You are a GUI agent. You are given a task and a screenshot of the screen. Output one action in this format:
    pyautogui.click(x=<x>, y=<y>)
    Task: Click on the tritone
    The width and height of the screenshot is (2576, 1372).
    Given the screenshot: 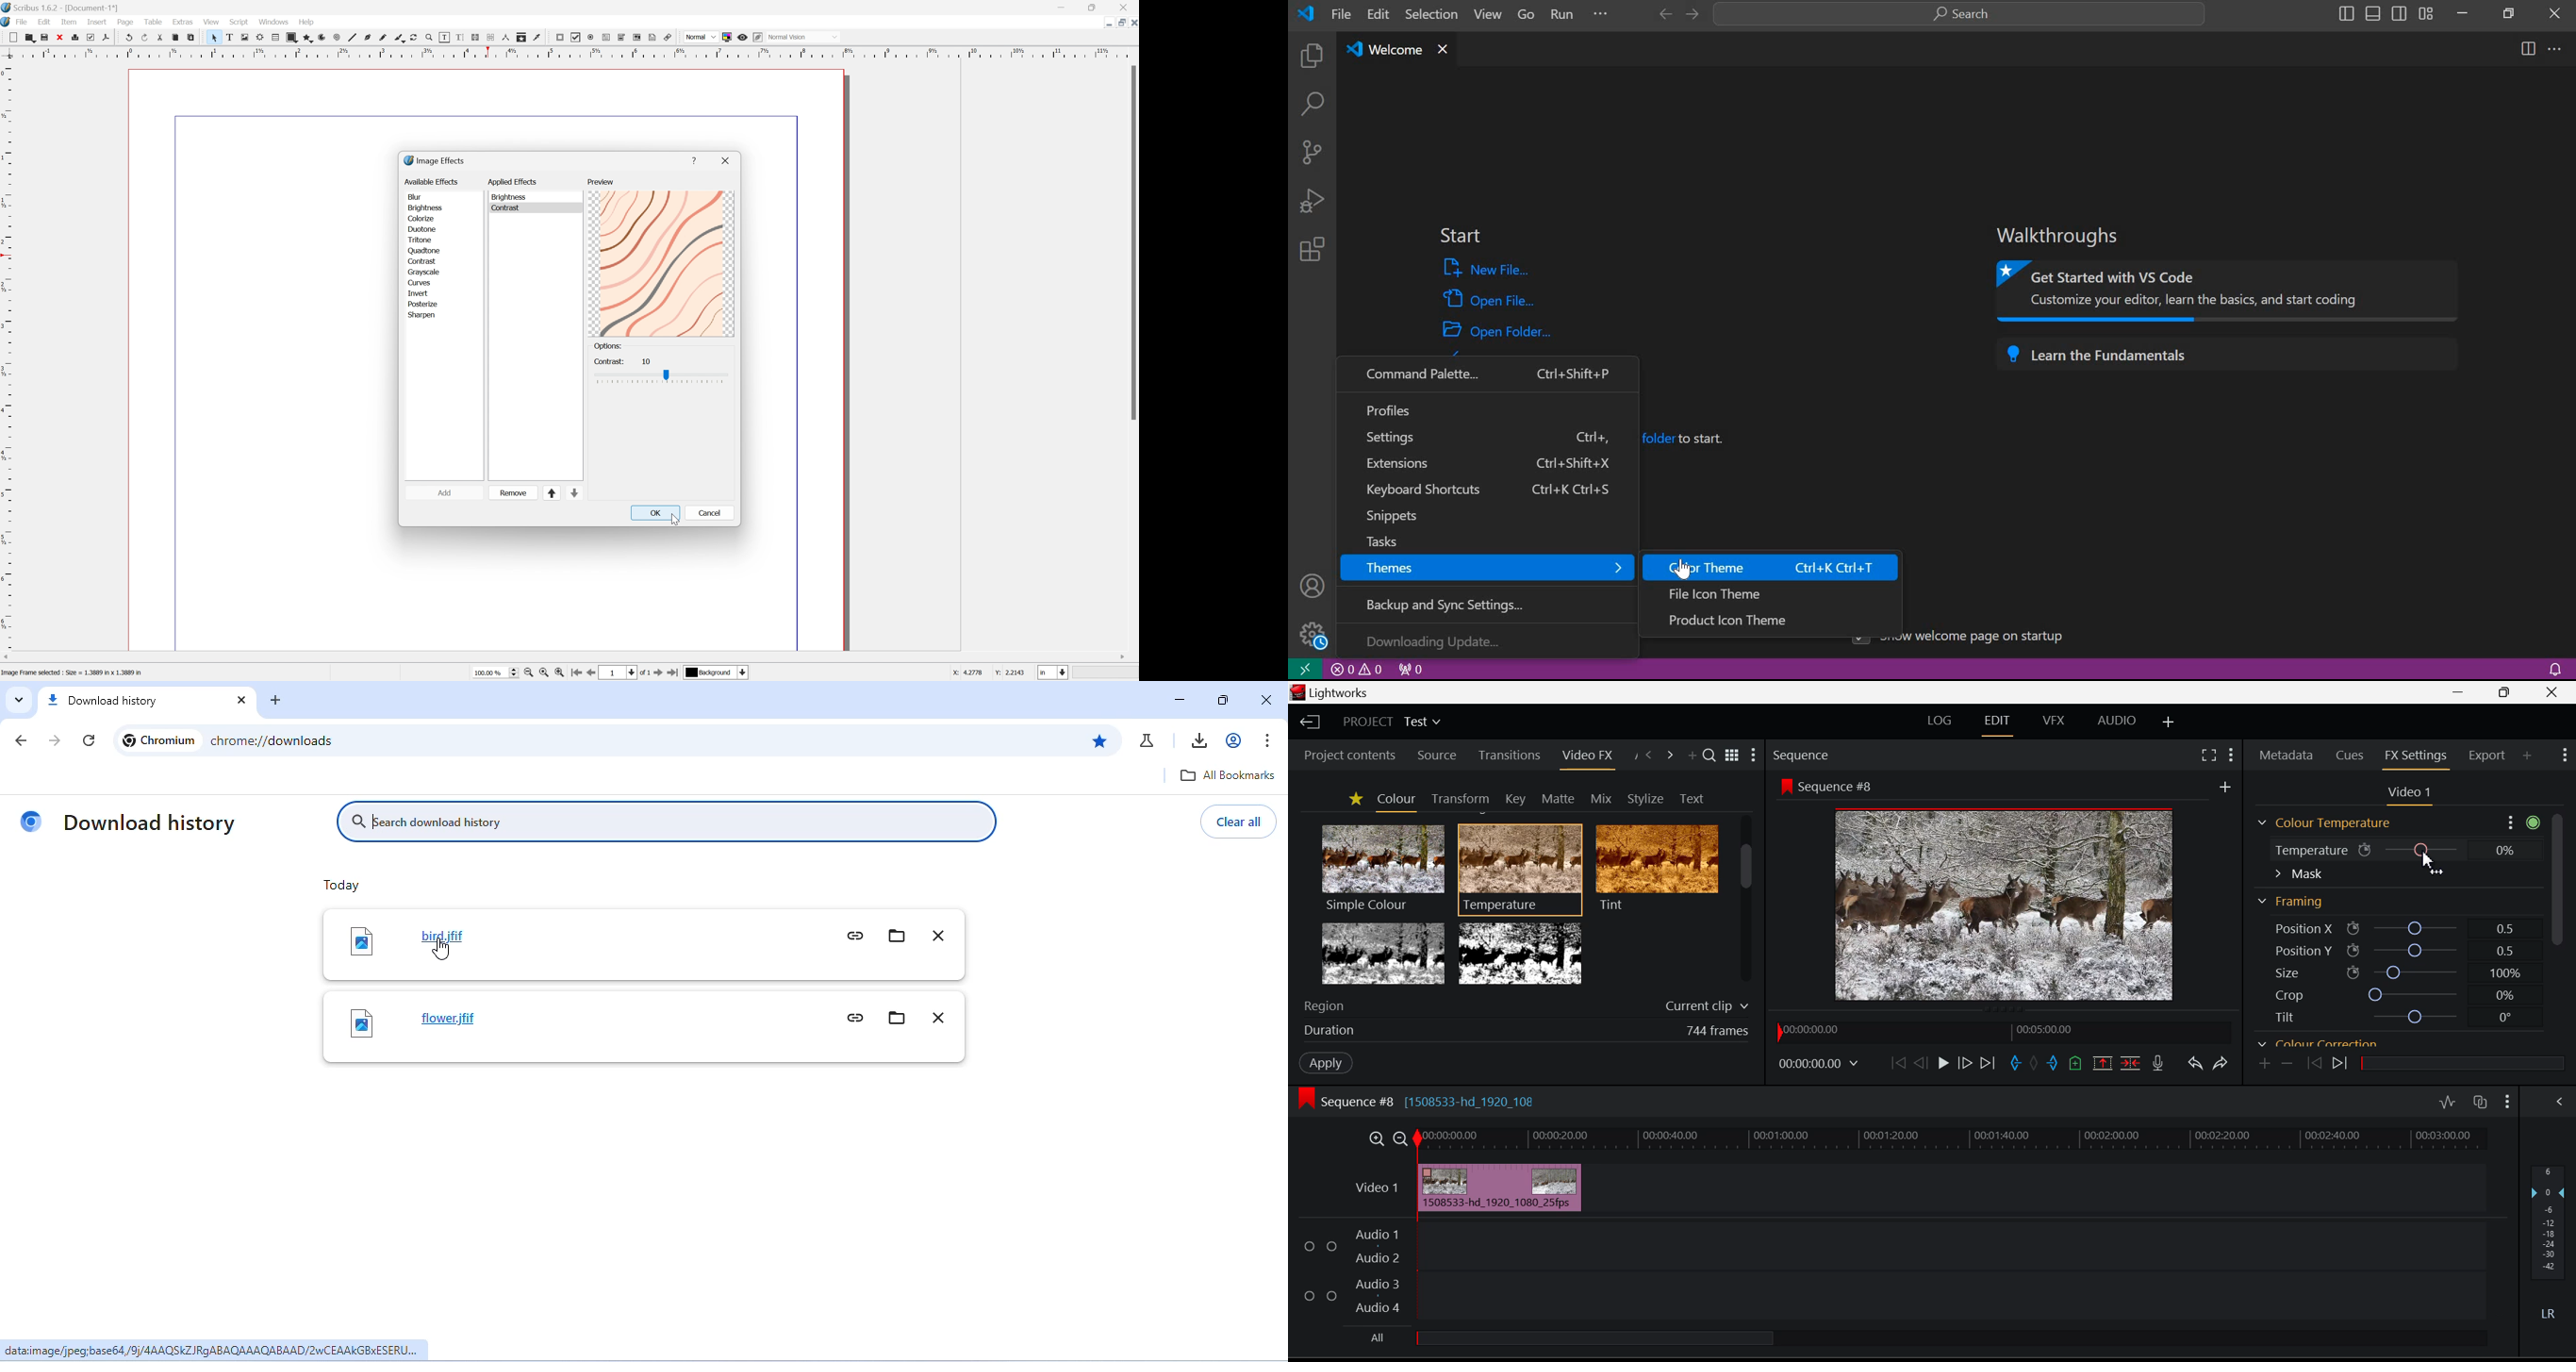 What is the action you would take?
    pyautogui.click(x=422, y=238)
    